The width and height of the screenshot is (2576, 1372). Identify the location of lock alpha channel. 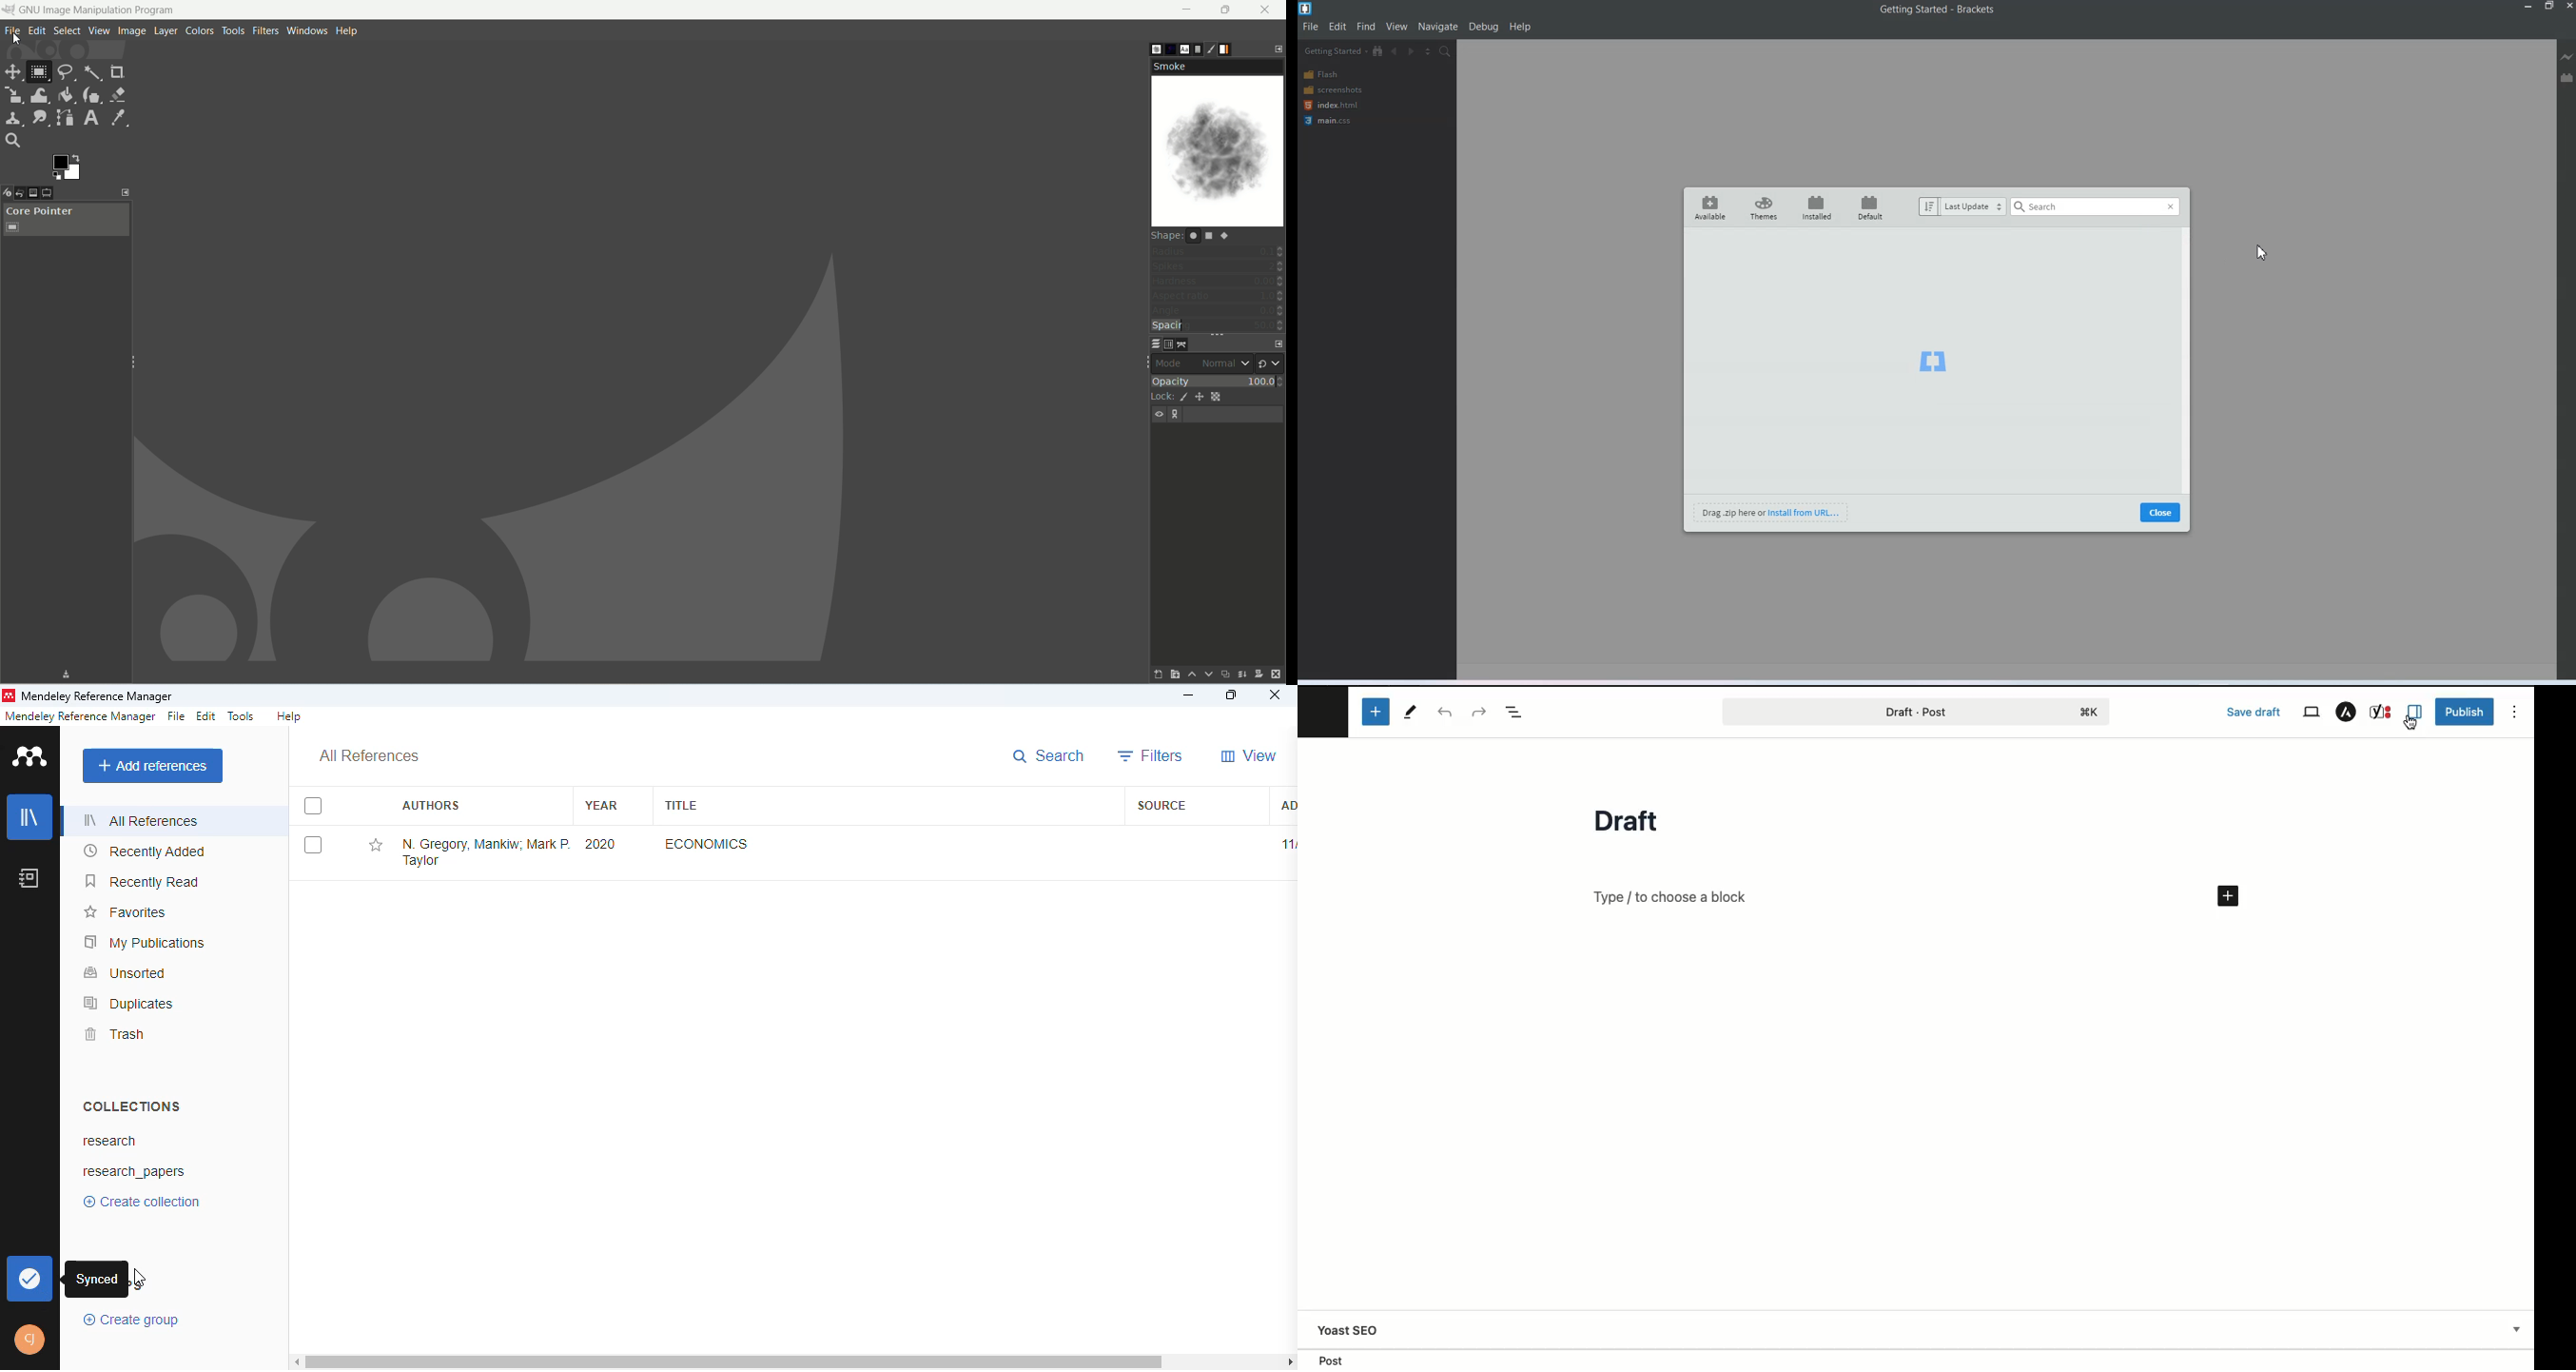
(1216, 397).